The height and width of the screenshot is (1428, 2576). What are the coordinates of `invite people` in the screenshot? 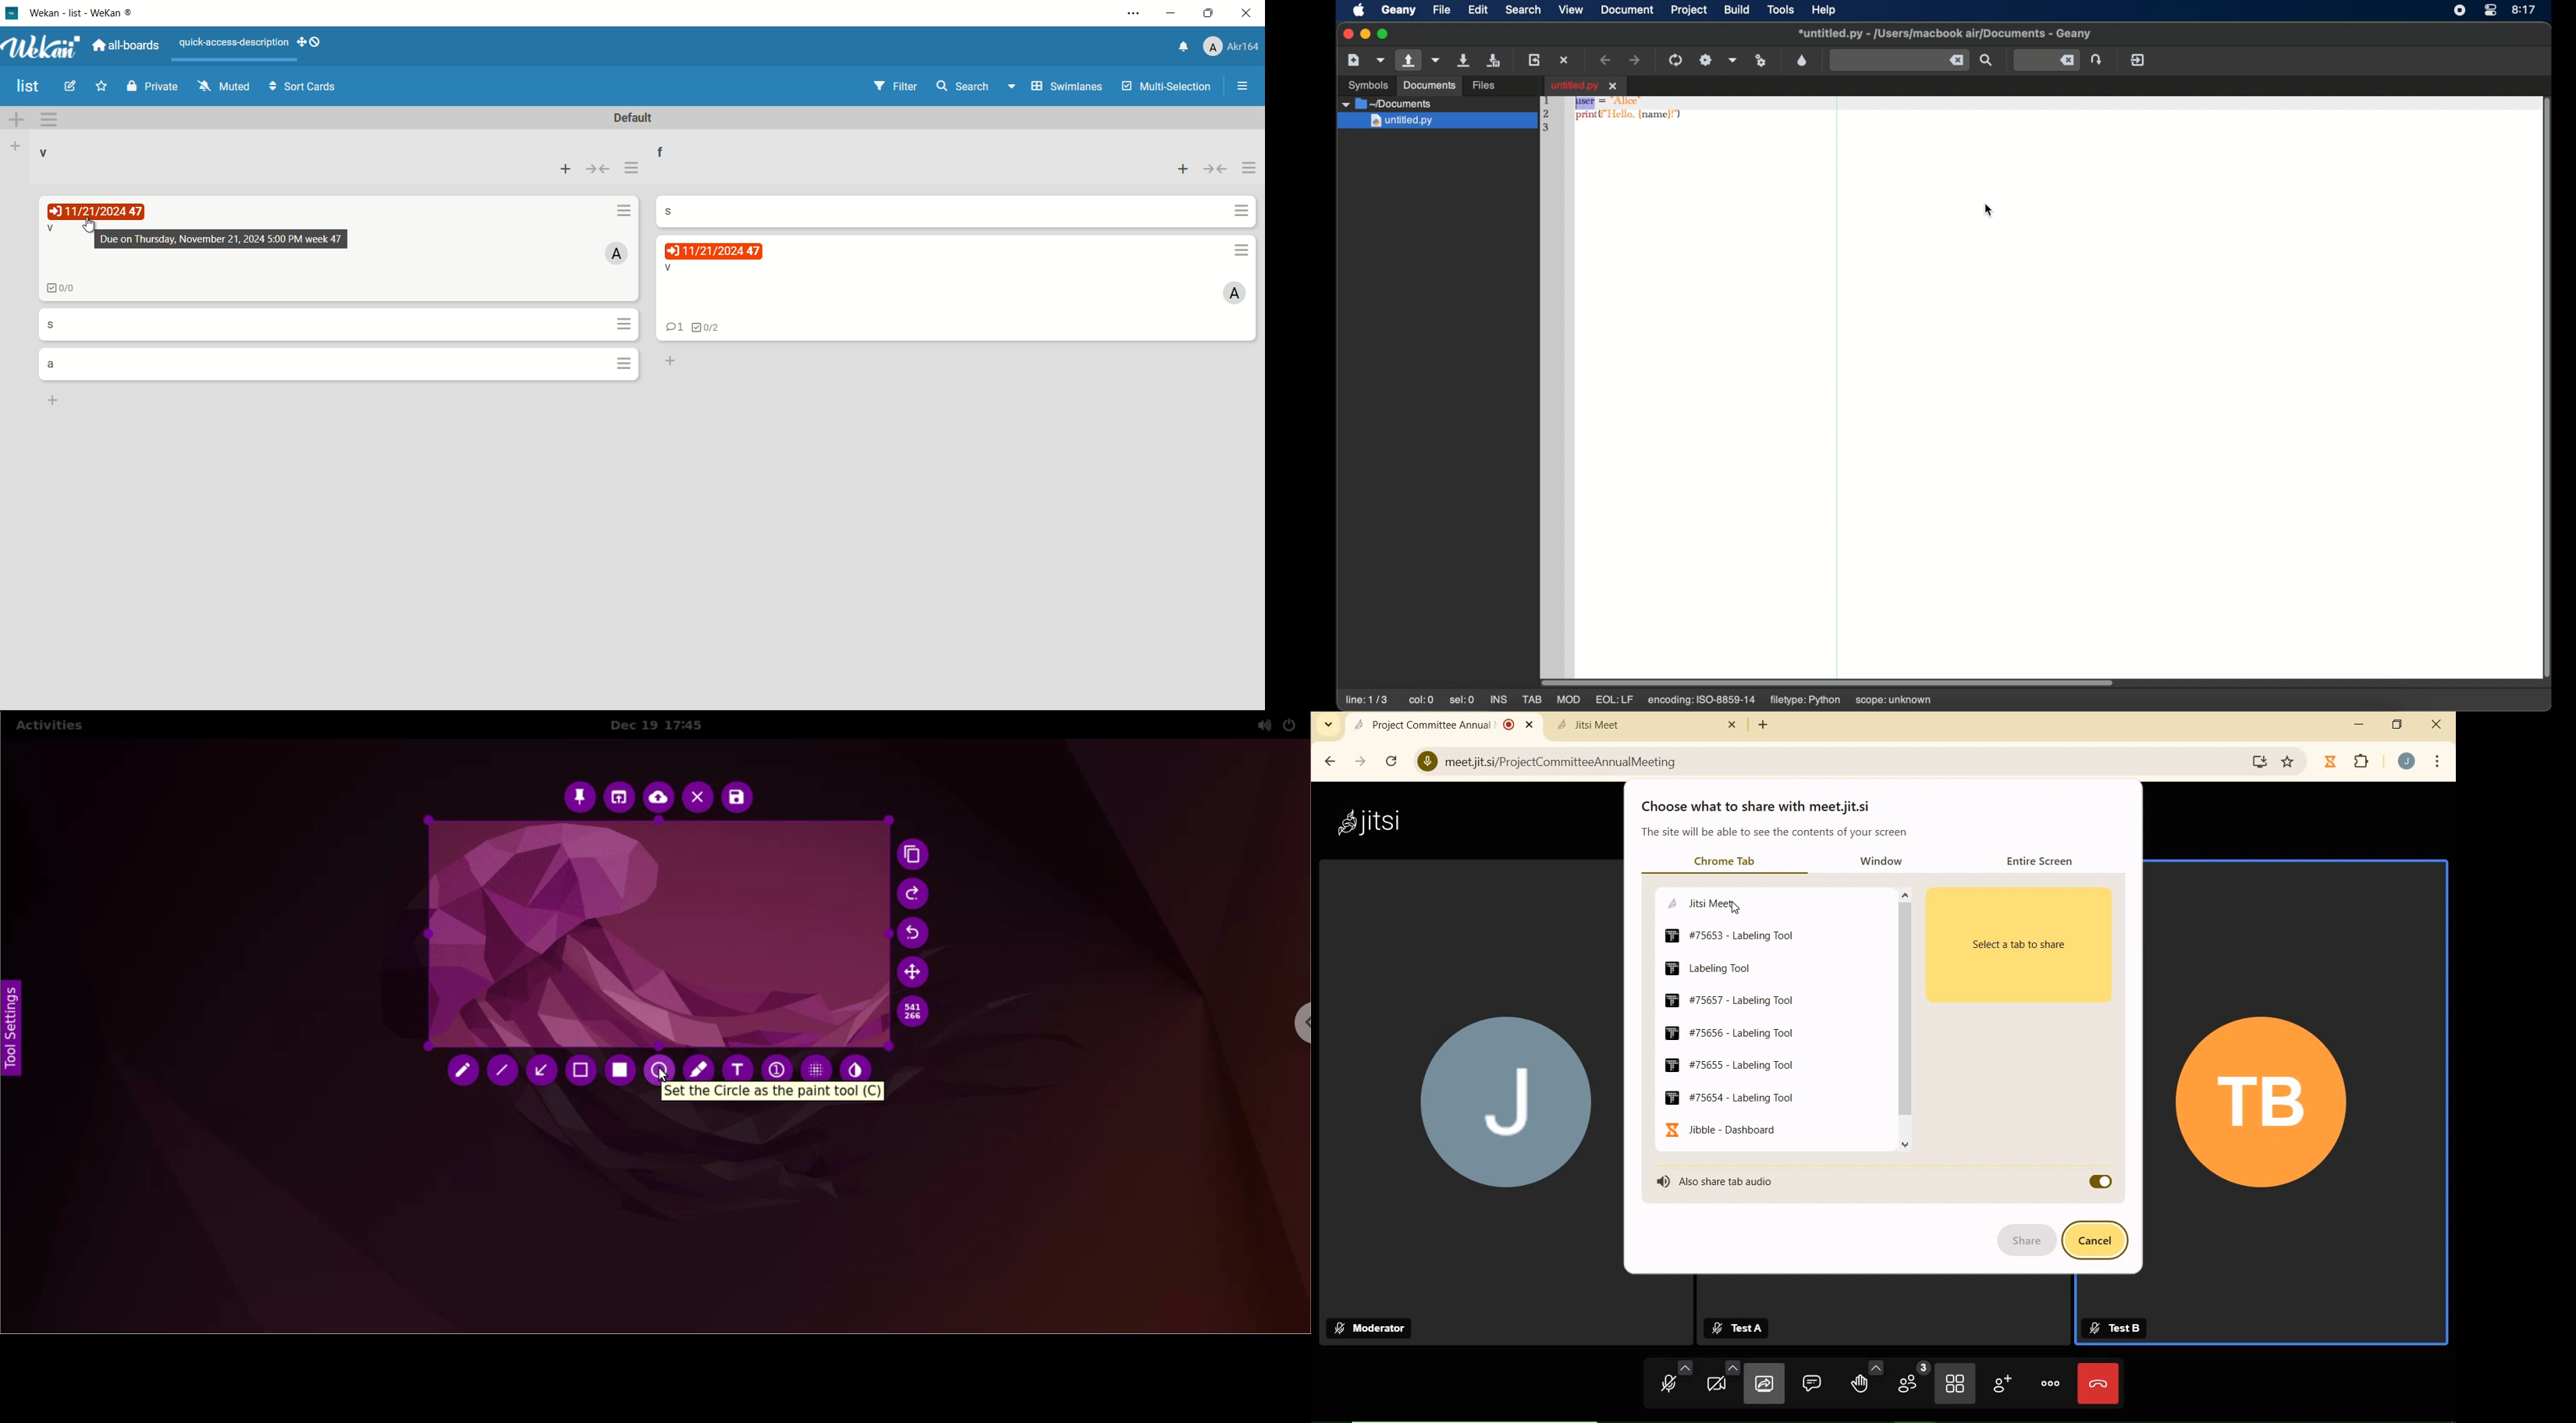 It's located at (2002, 1383).